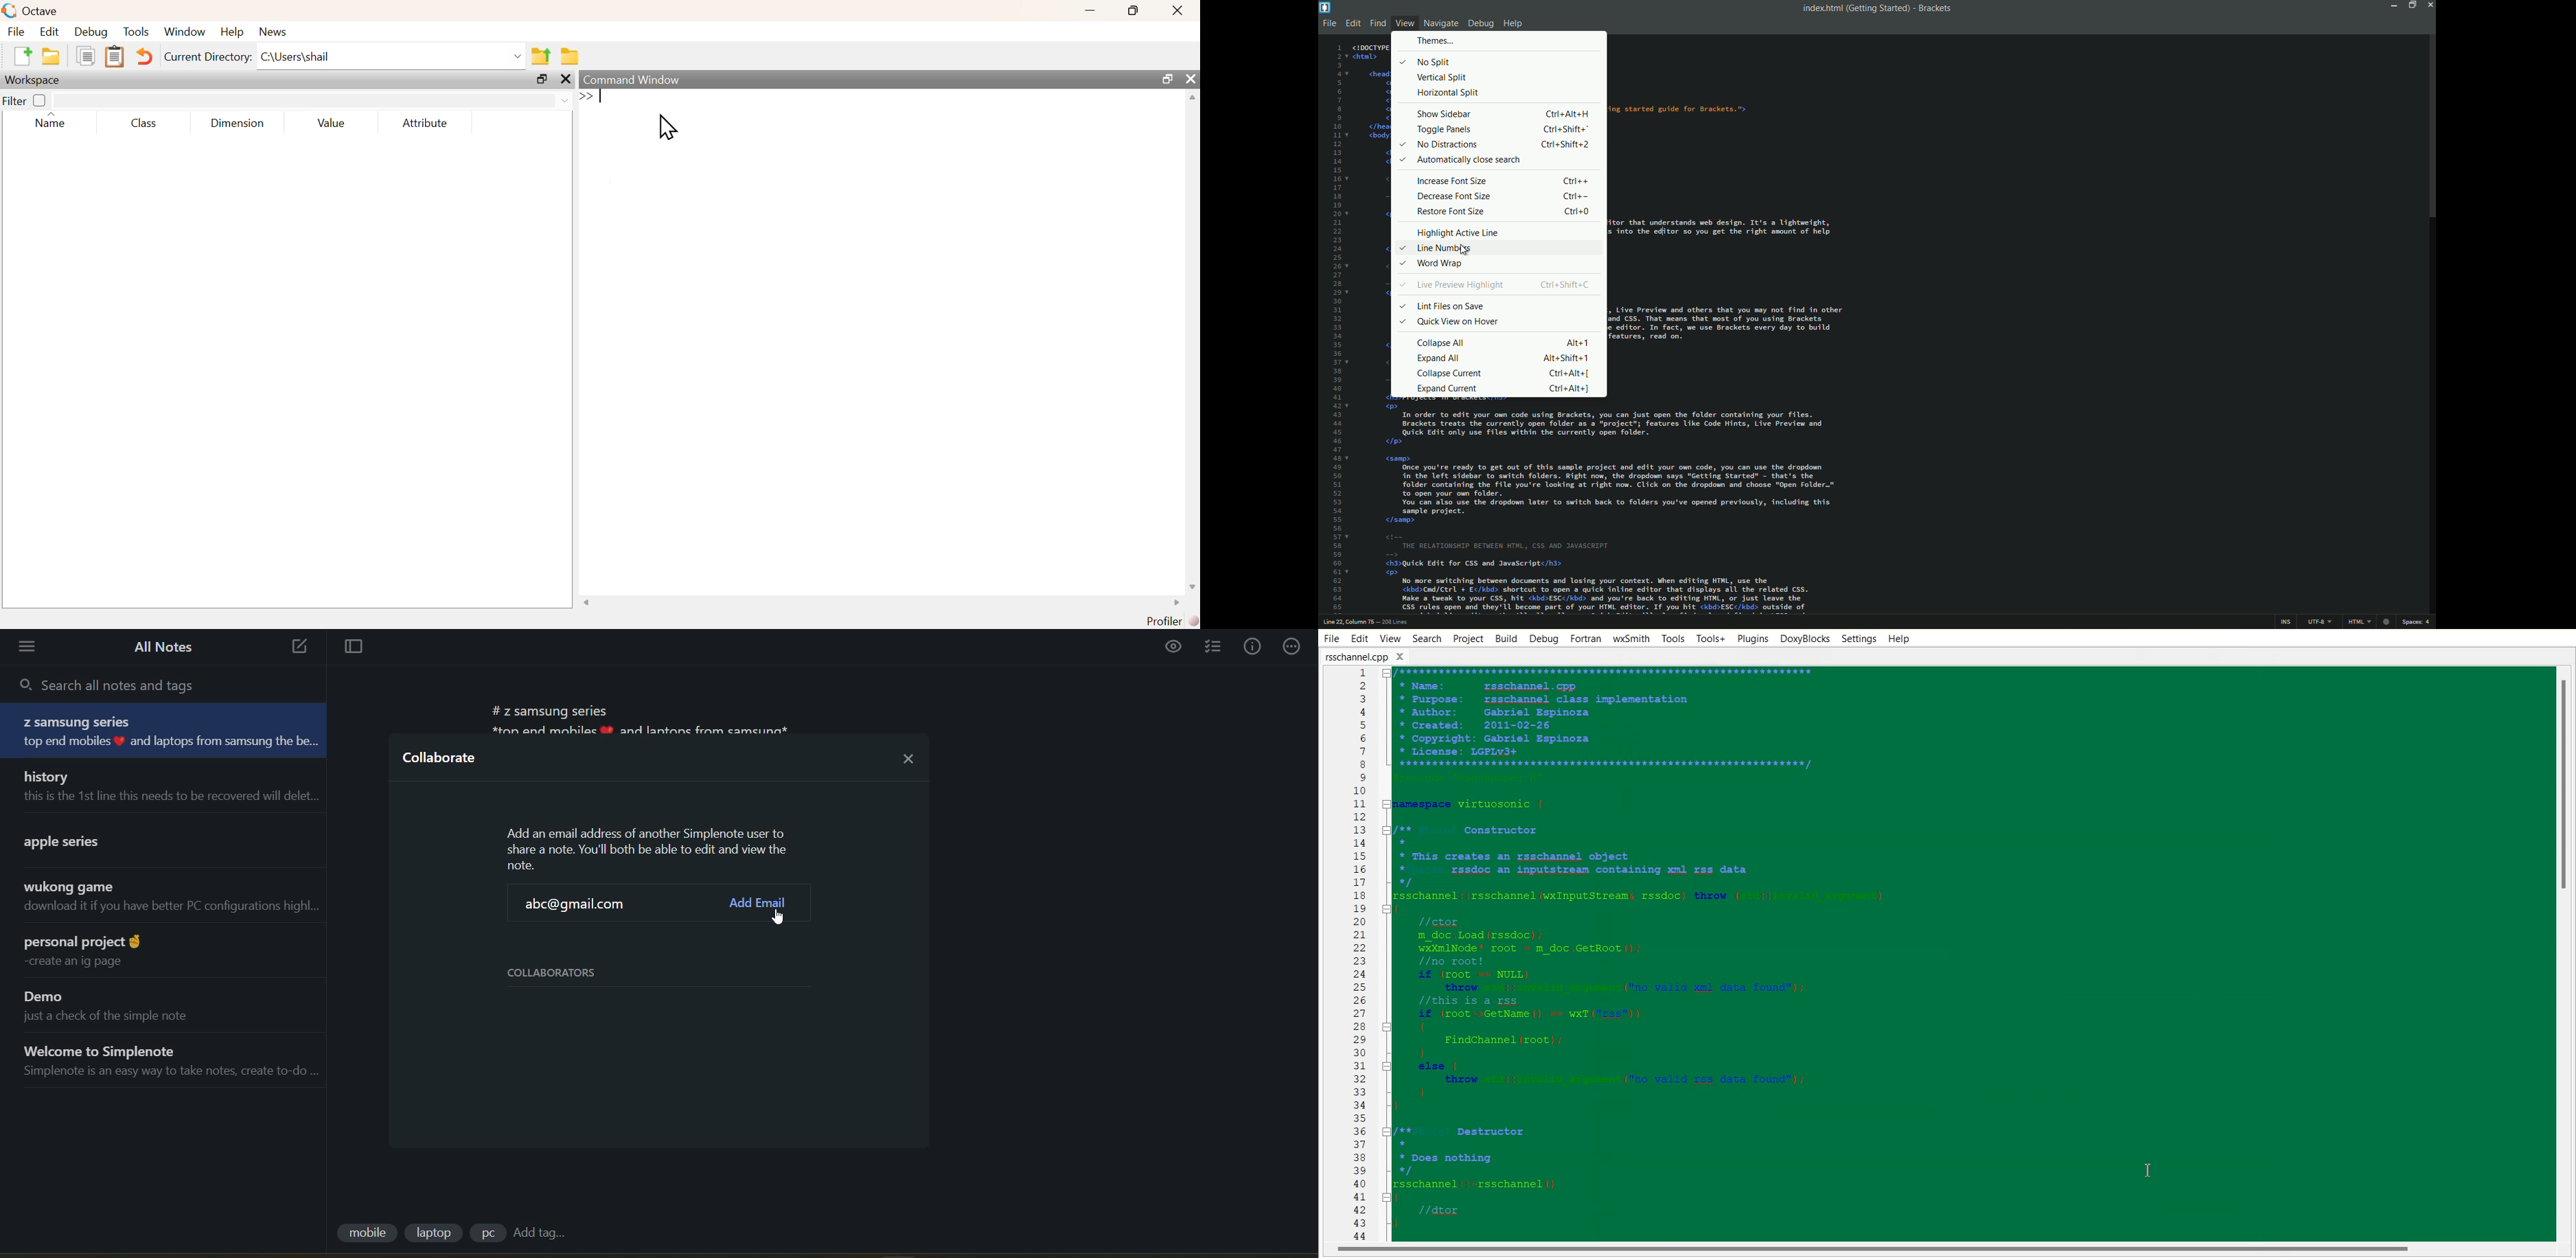  I want to click on Live Preview Highlight Ctrl+Shift+C, so click(1494, 285).